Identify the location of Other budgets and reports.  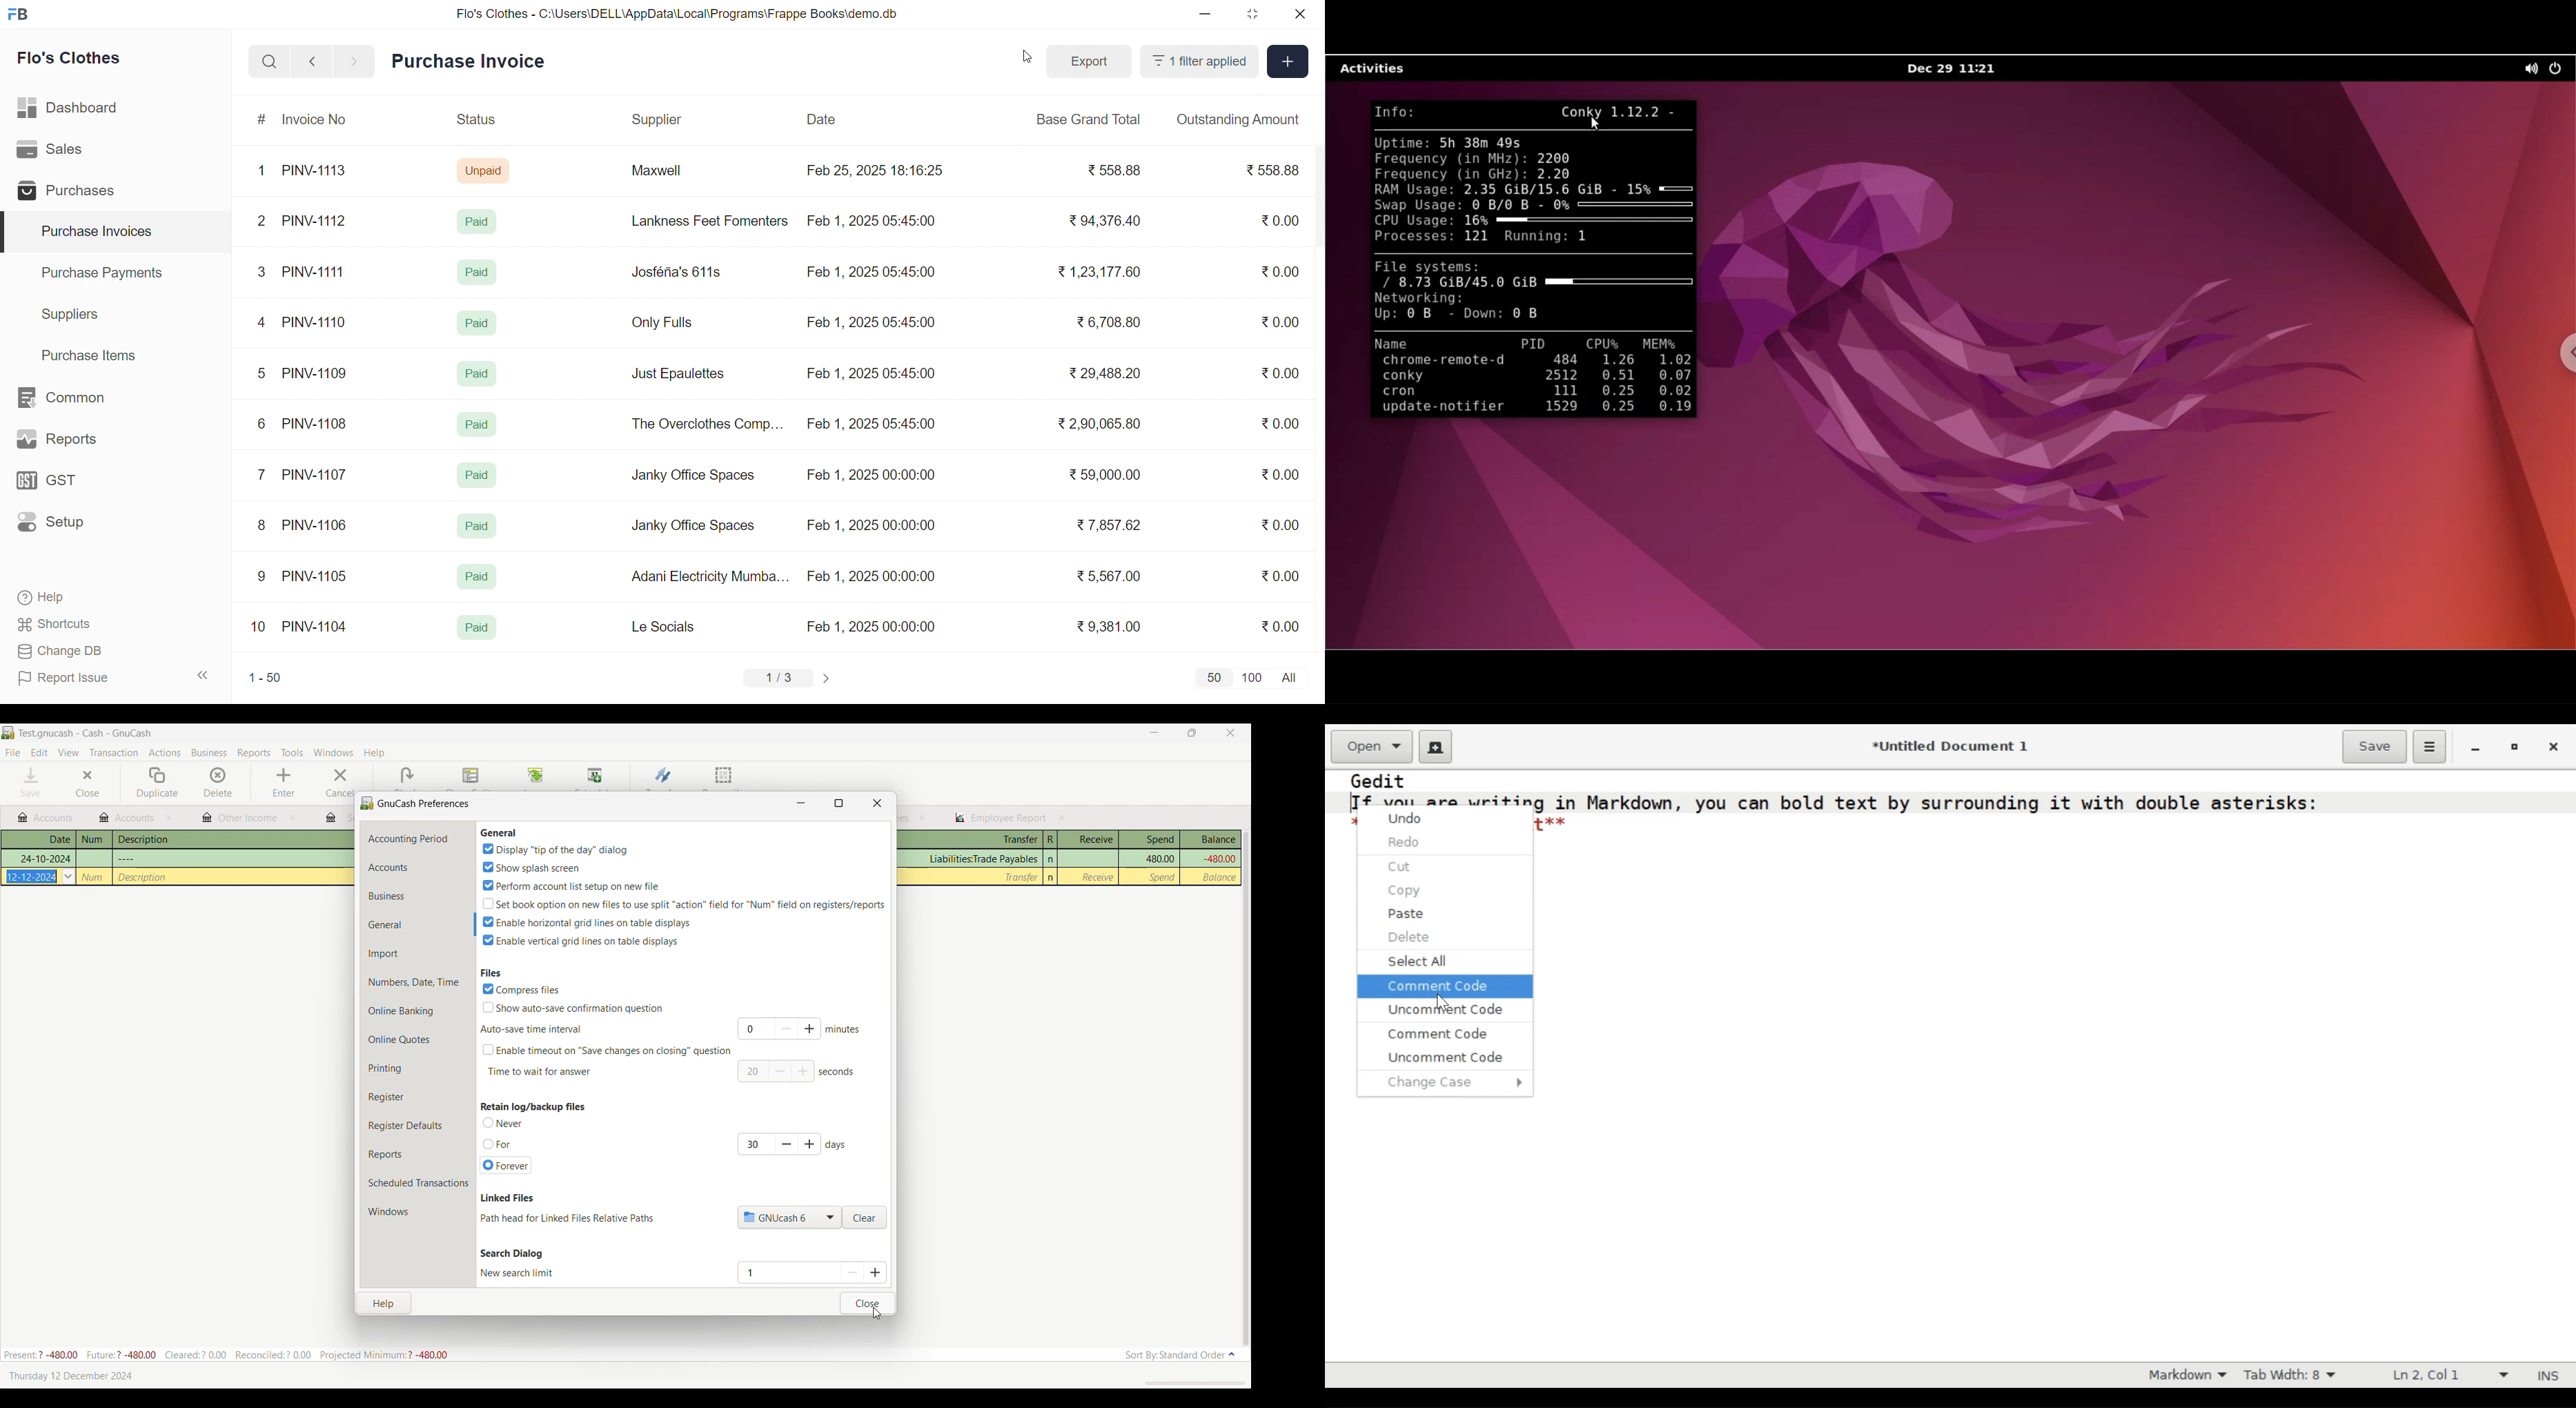
(240, 819).